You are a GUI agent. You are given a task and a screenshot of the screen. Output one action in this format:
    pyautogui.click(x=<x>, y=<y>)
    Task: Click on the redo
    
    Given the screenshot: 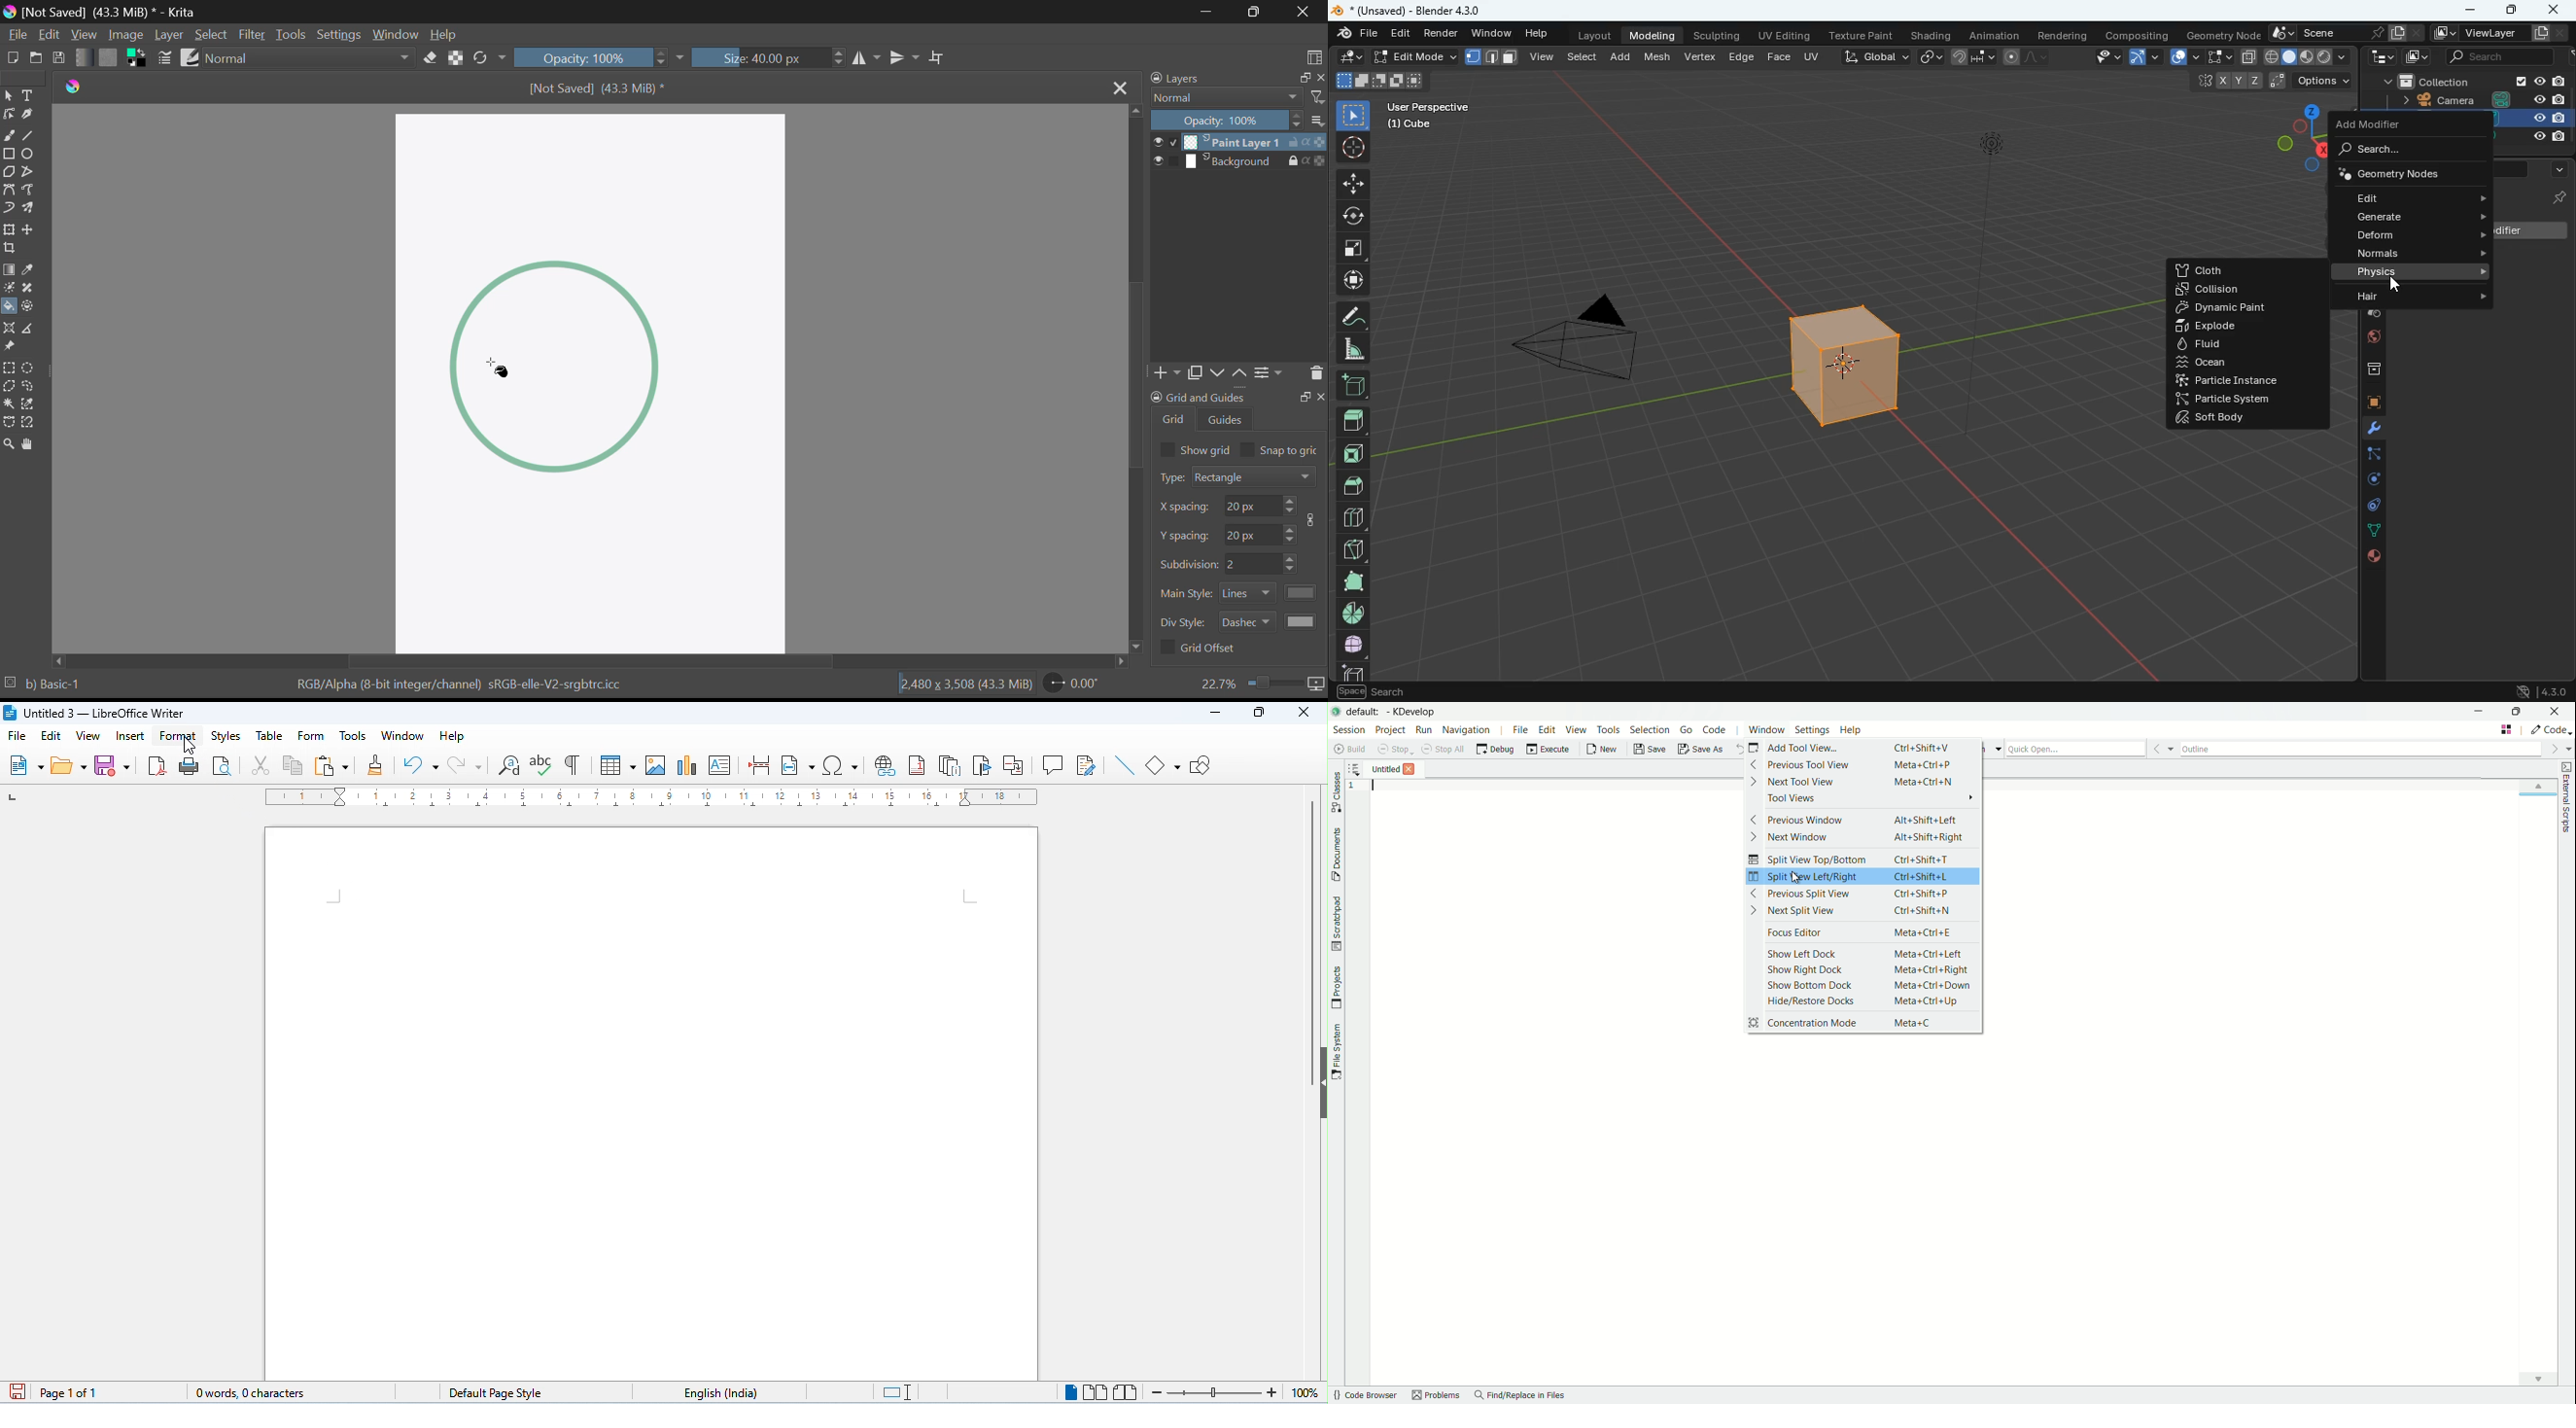 What is the action you would take?
    pyautogui.click(x=466, y=765)
    